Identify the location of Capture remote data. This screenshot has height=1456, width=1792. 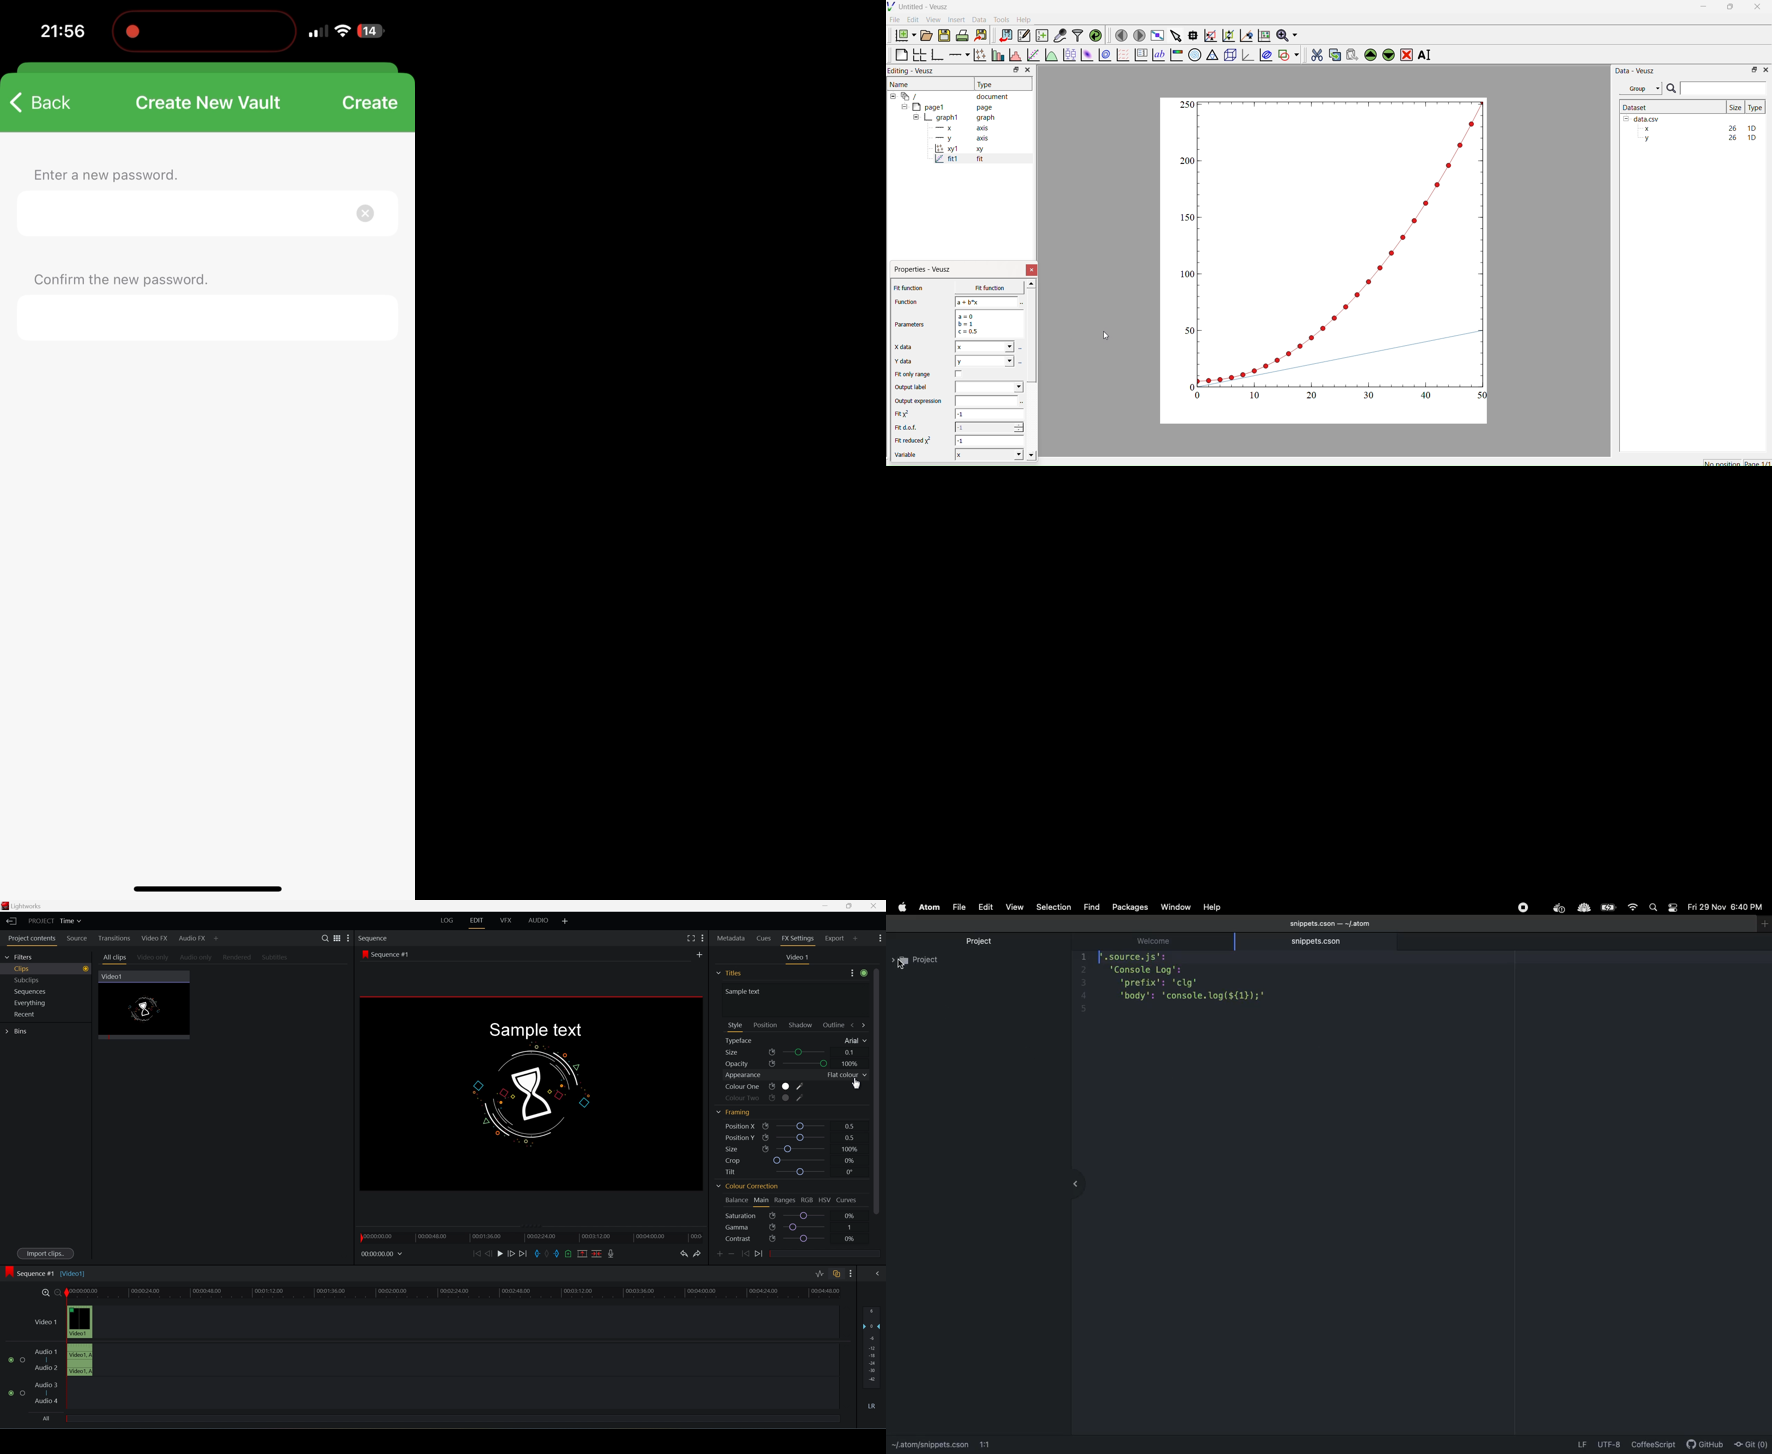
(1060, 36).